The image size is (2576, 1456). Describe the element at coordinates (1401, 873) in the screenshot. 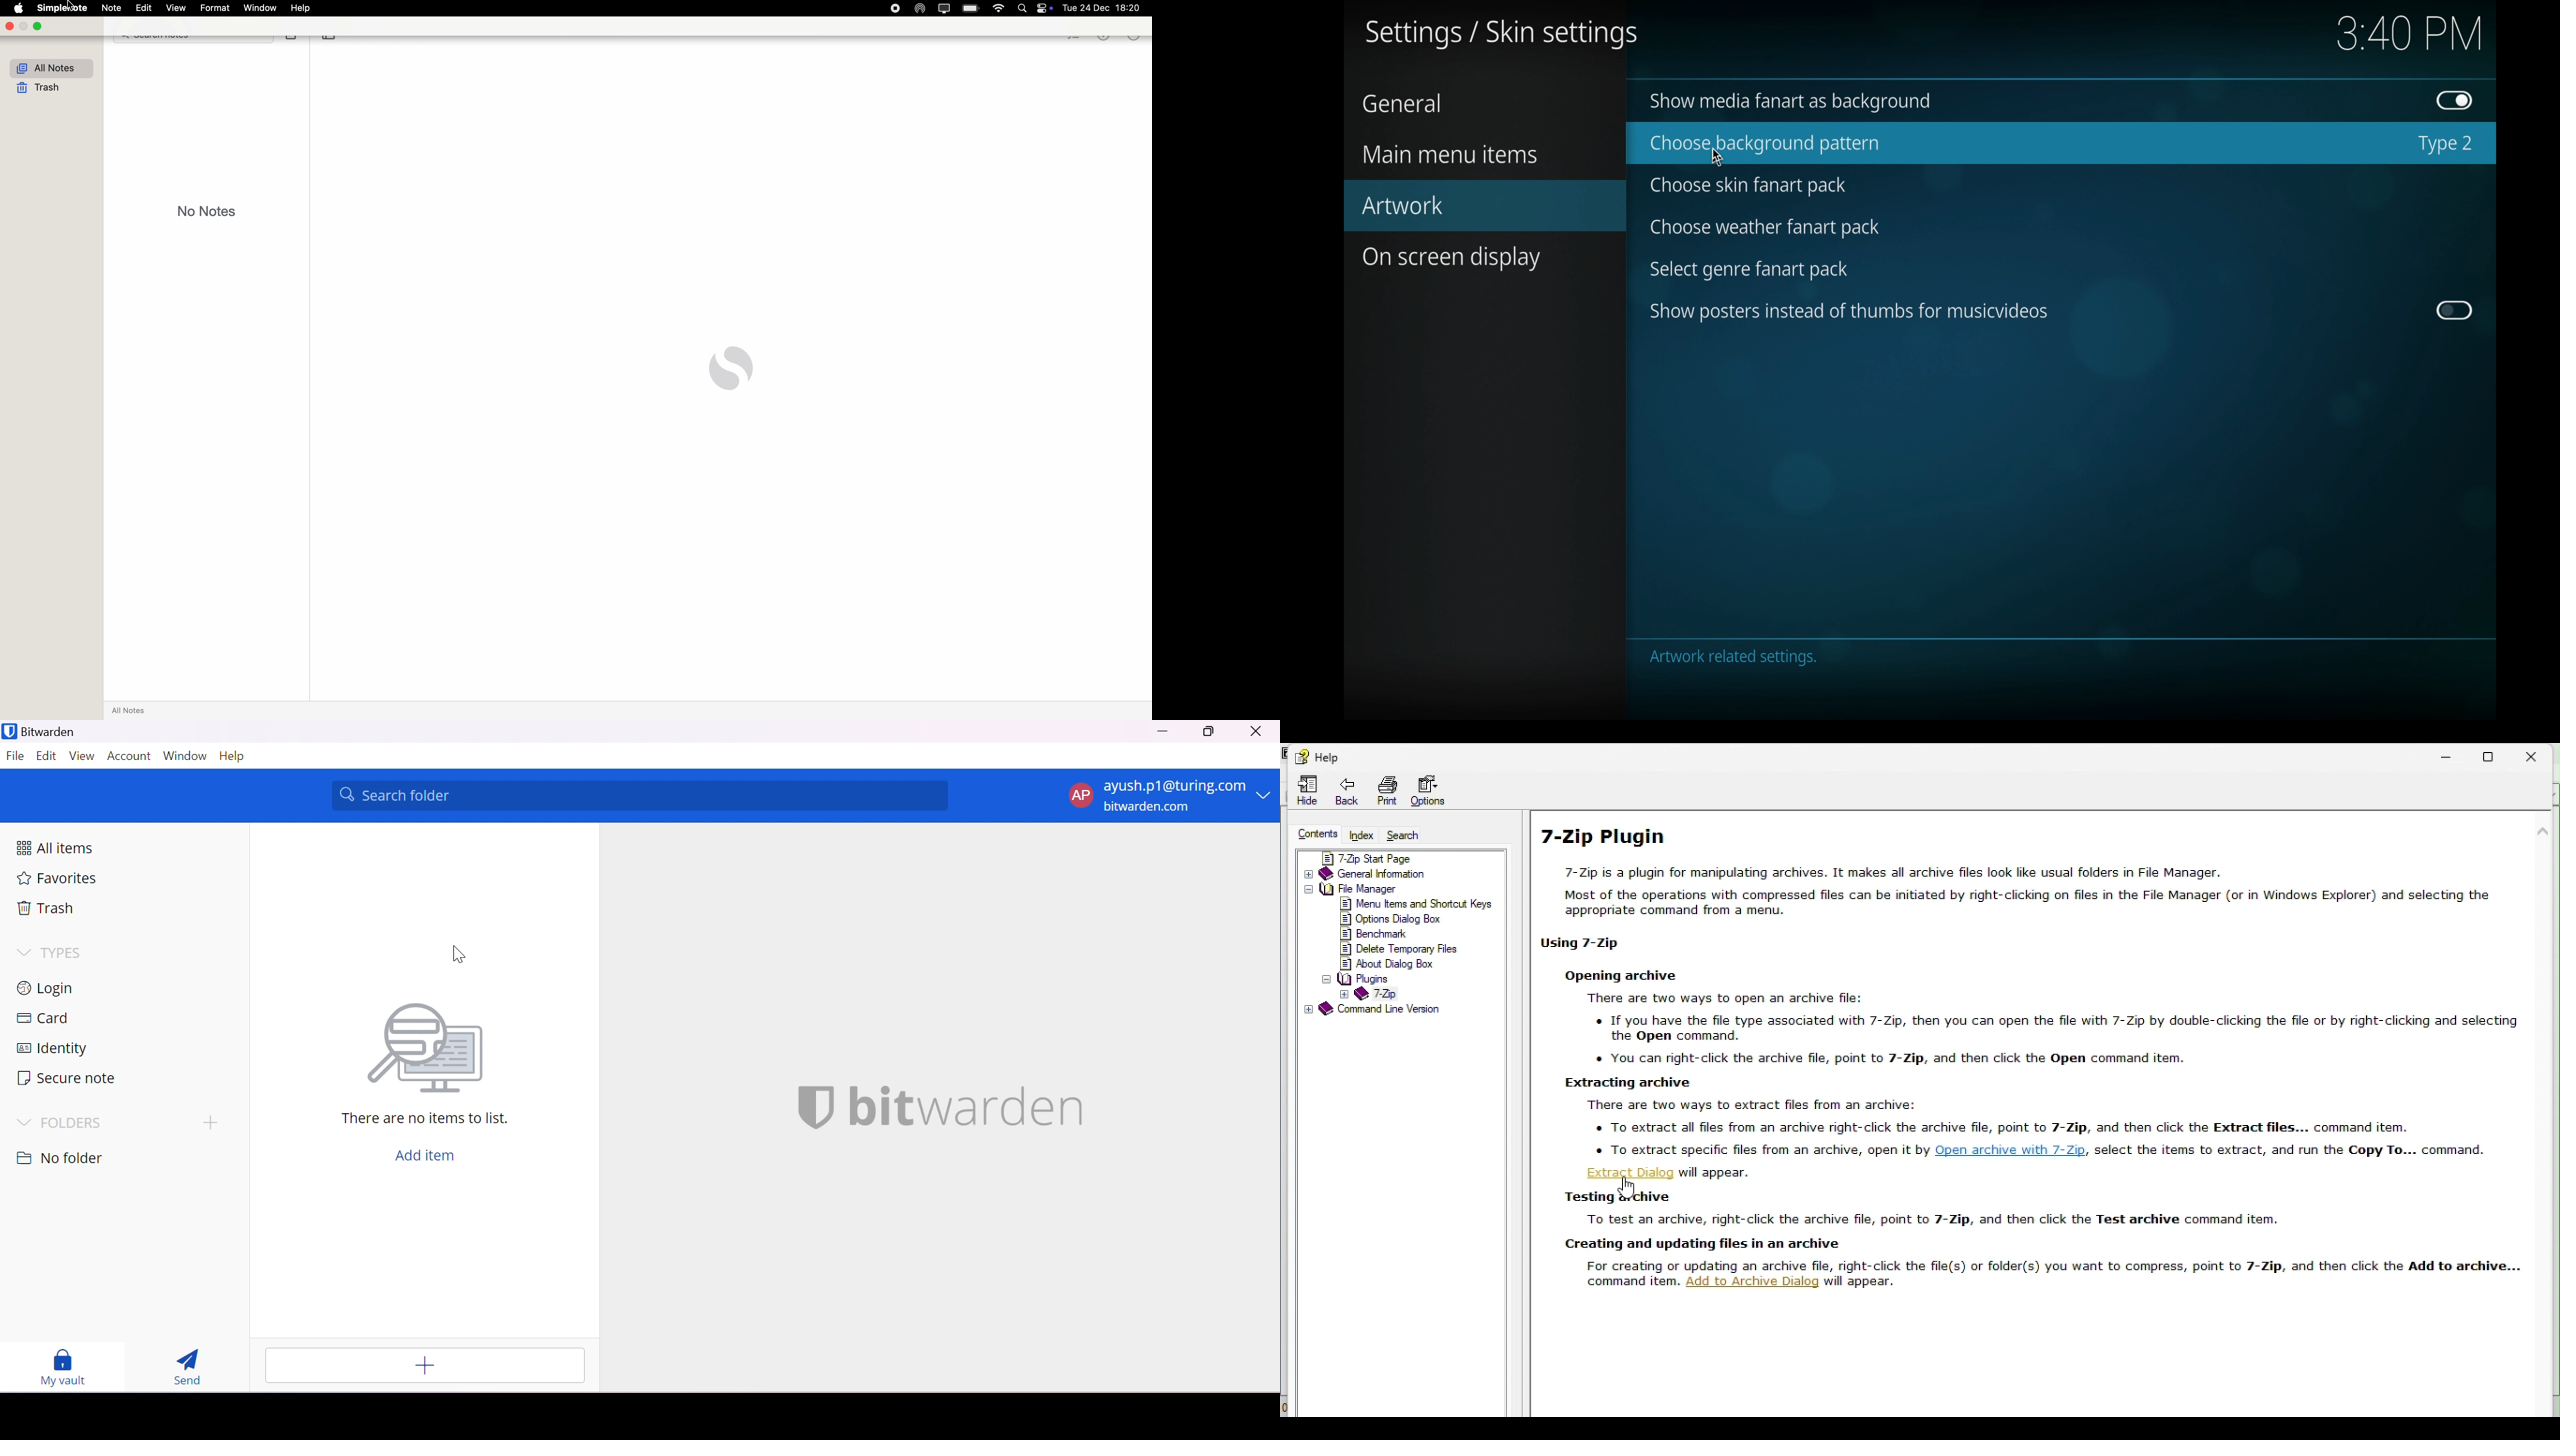

I see `General information` at that location.